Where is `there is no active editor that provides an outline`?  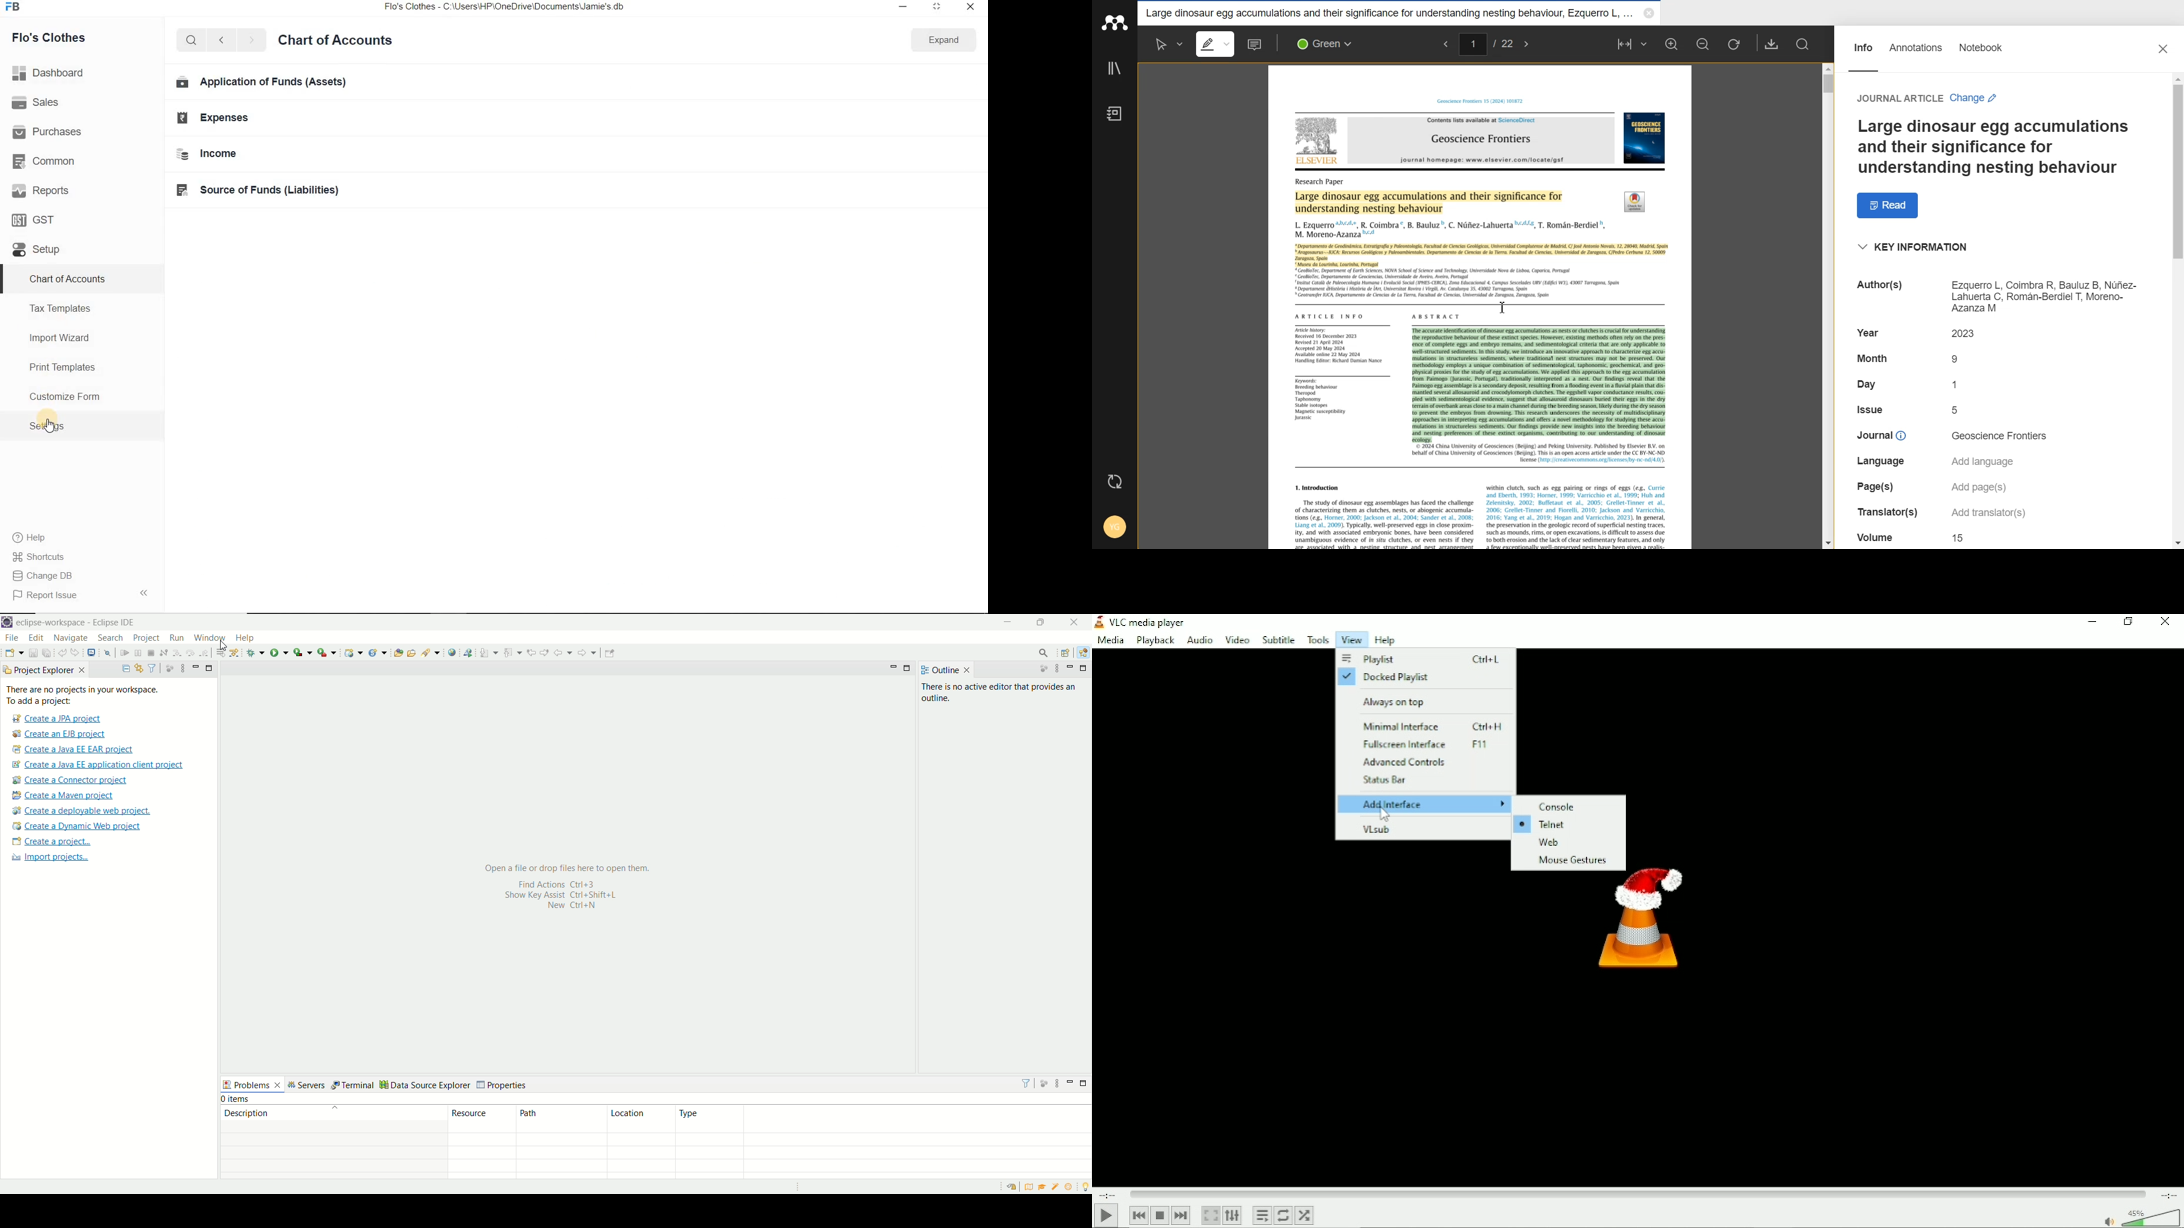 there is no active editor that provides an outline is located at coordinates (1003, 691).